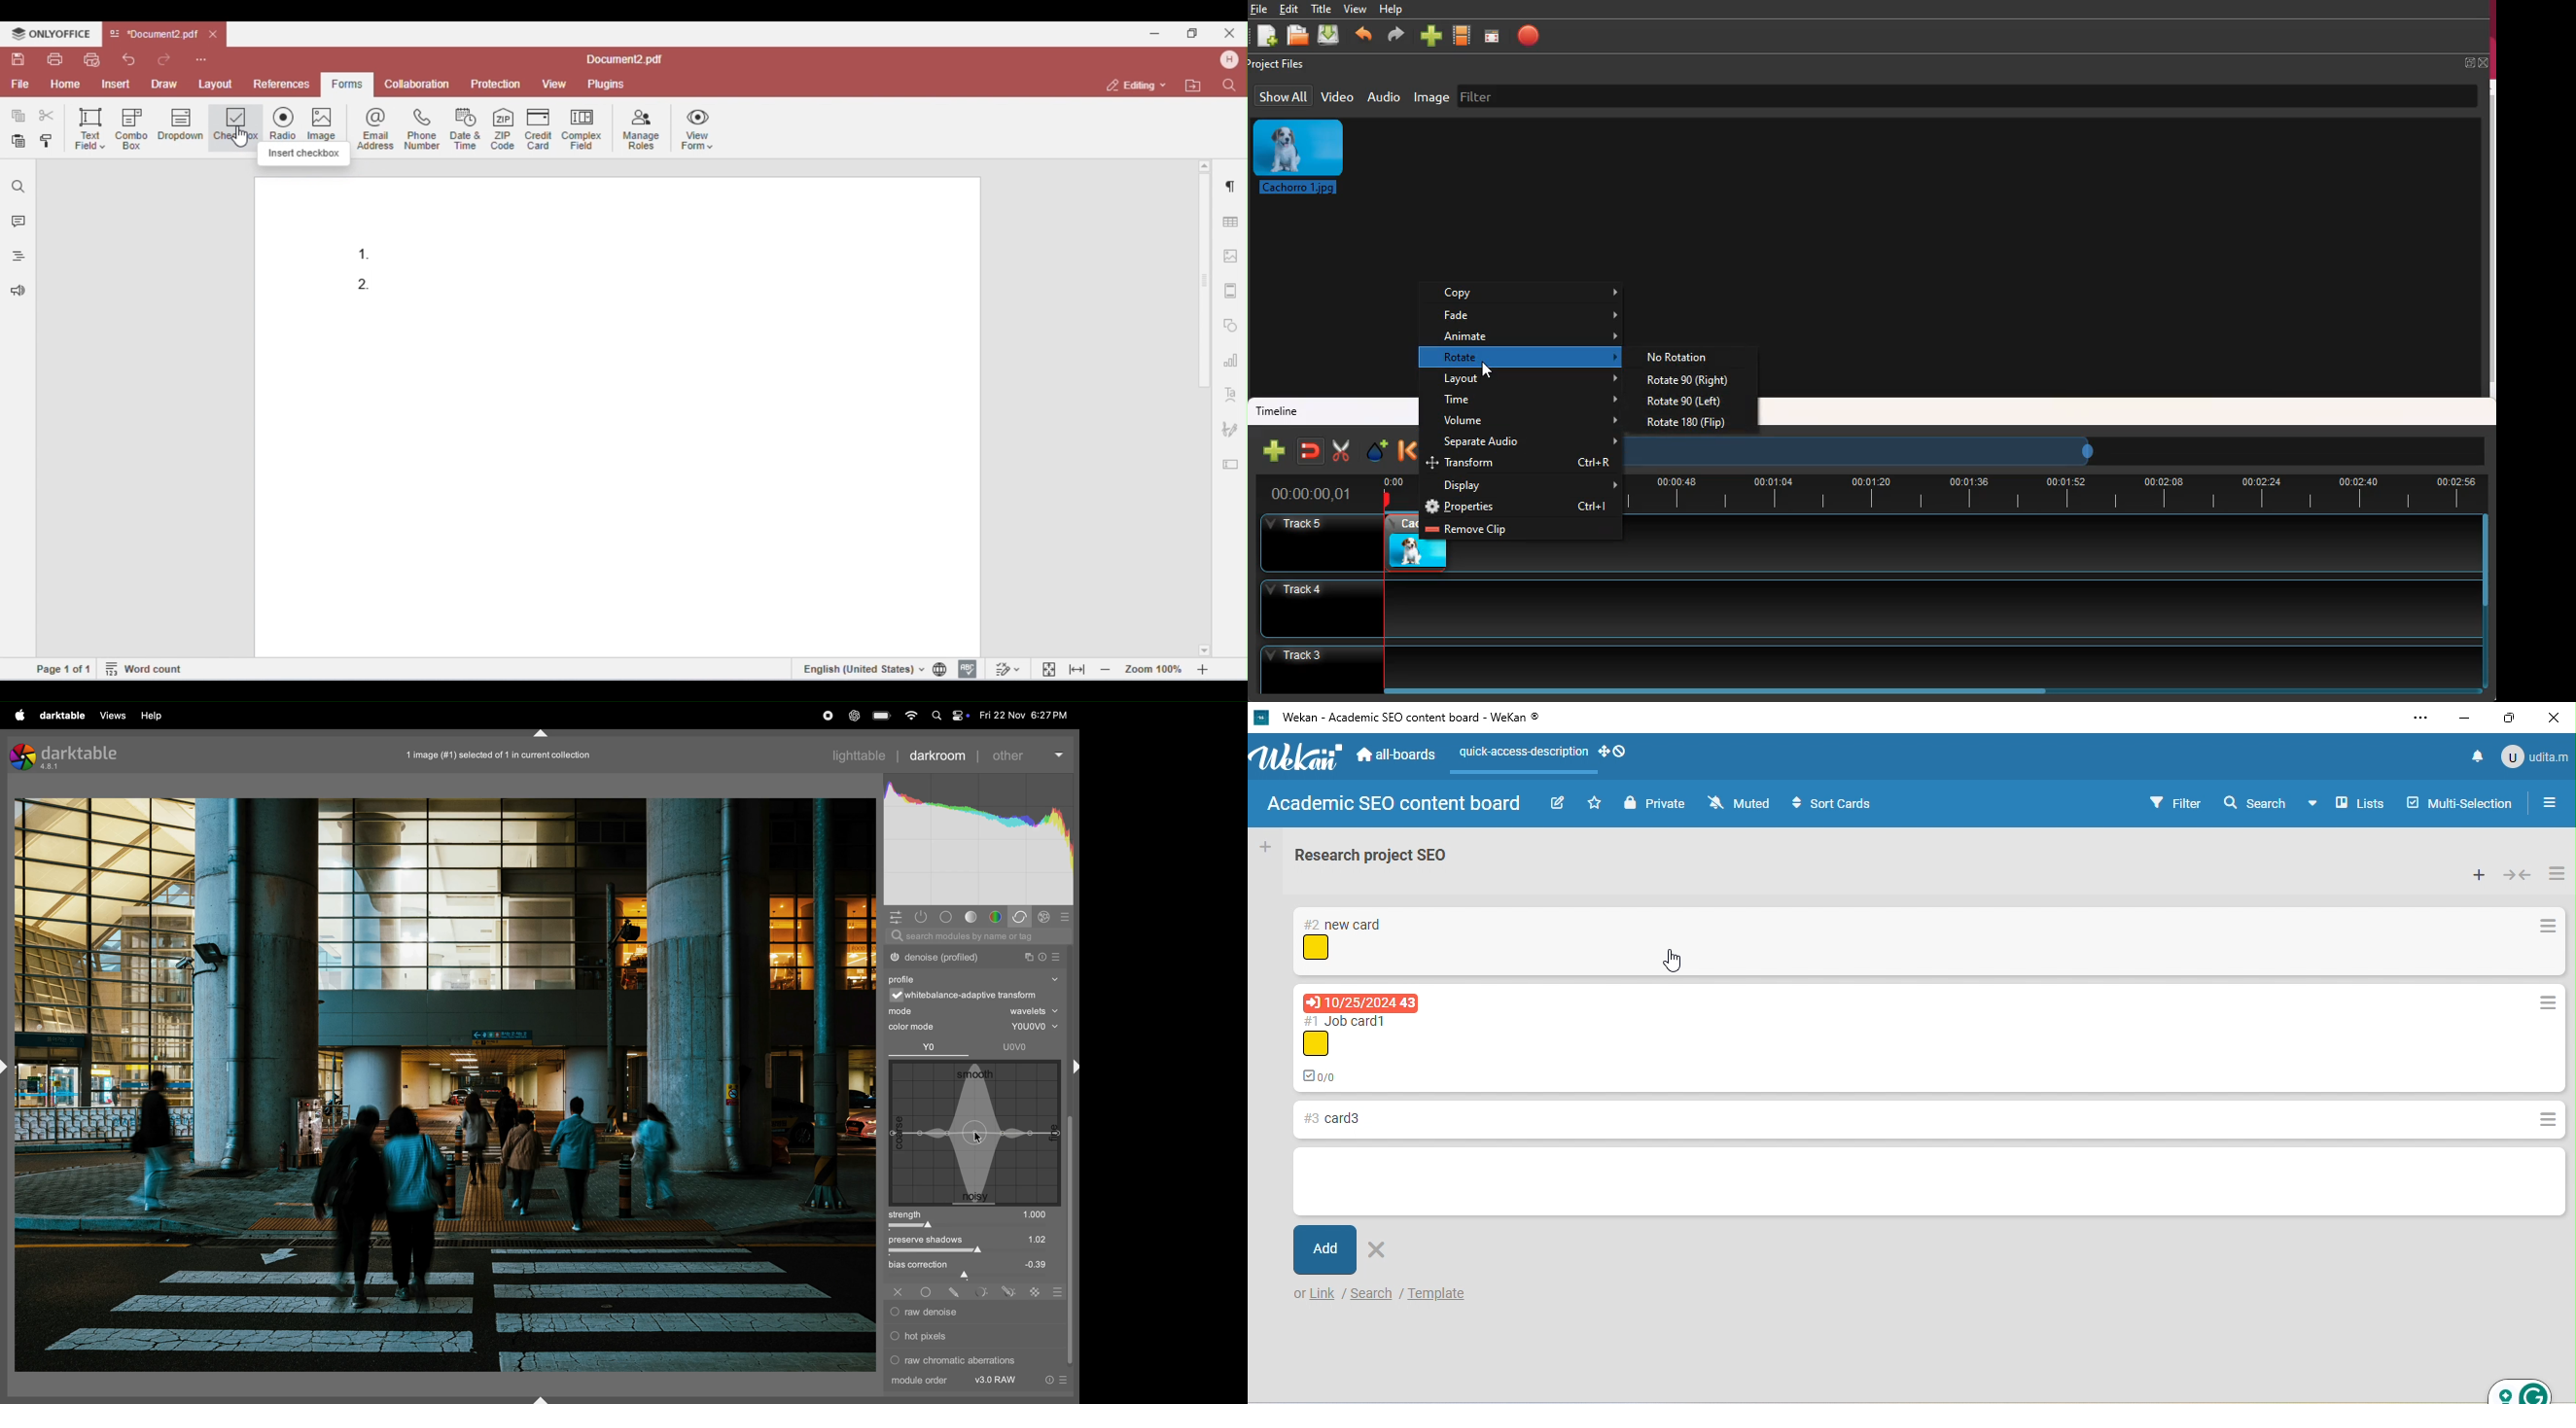 The image size is (2576, 1428). Describe the element at coordinates (20, 715) in the screenshot. I see `apple menu` at that location.